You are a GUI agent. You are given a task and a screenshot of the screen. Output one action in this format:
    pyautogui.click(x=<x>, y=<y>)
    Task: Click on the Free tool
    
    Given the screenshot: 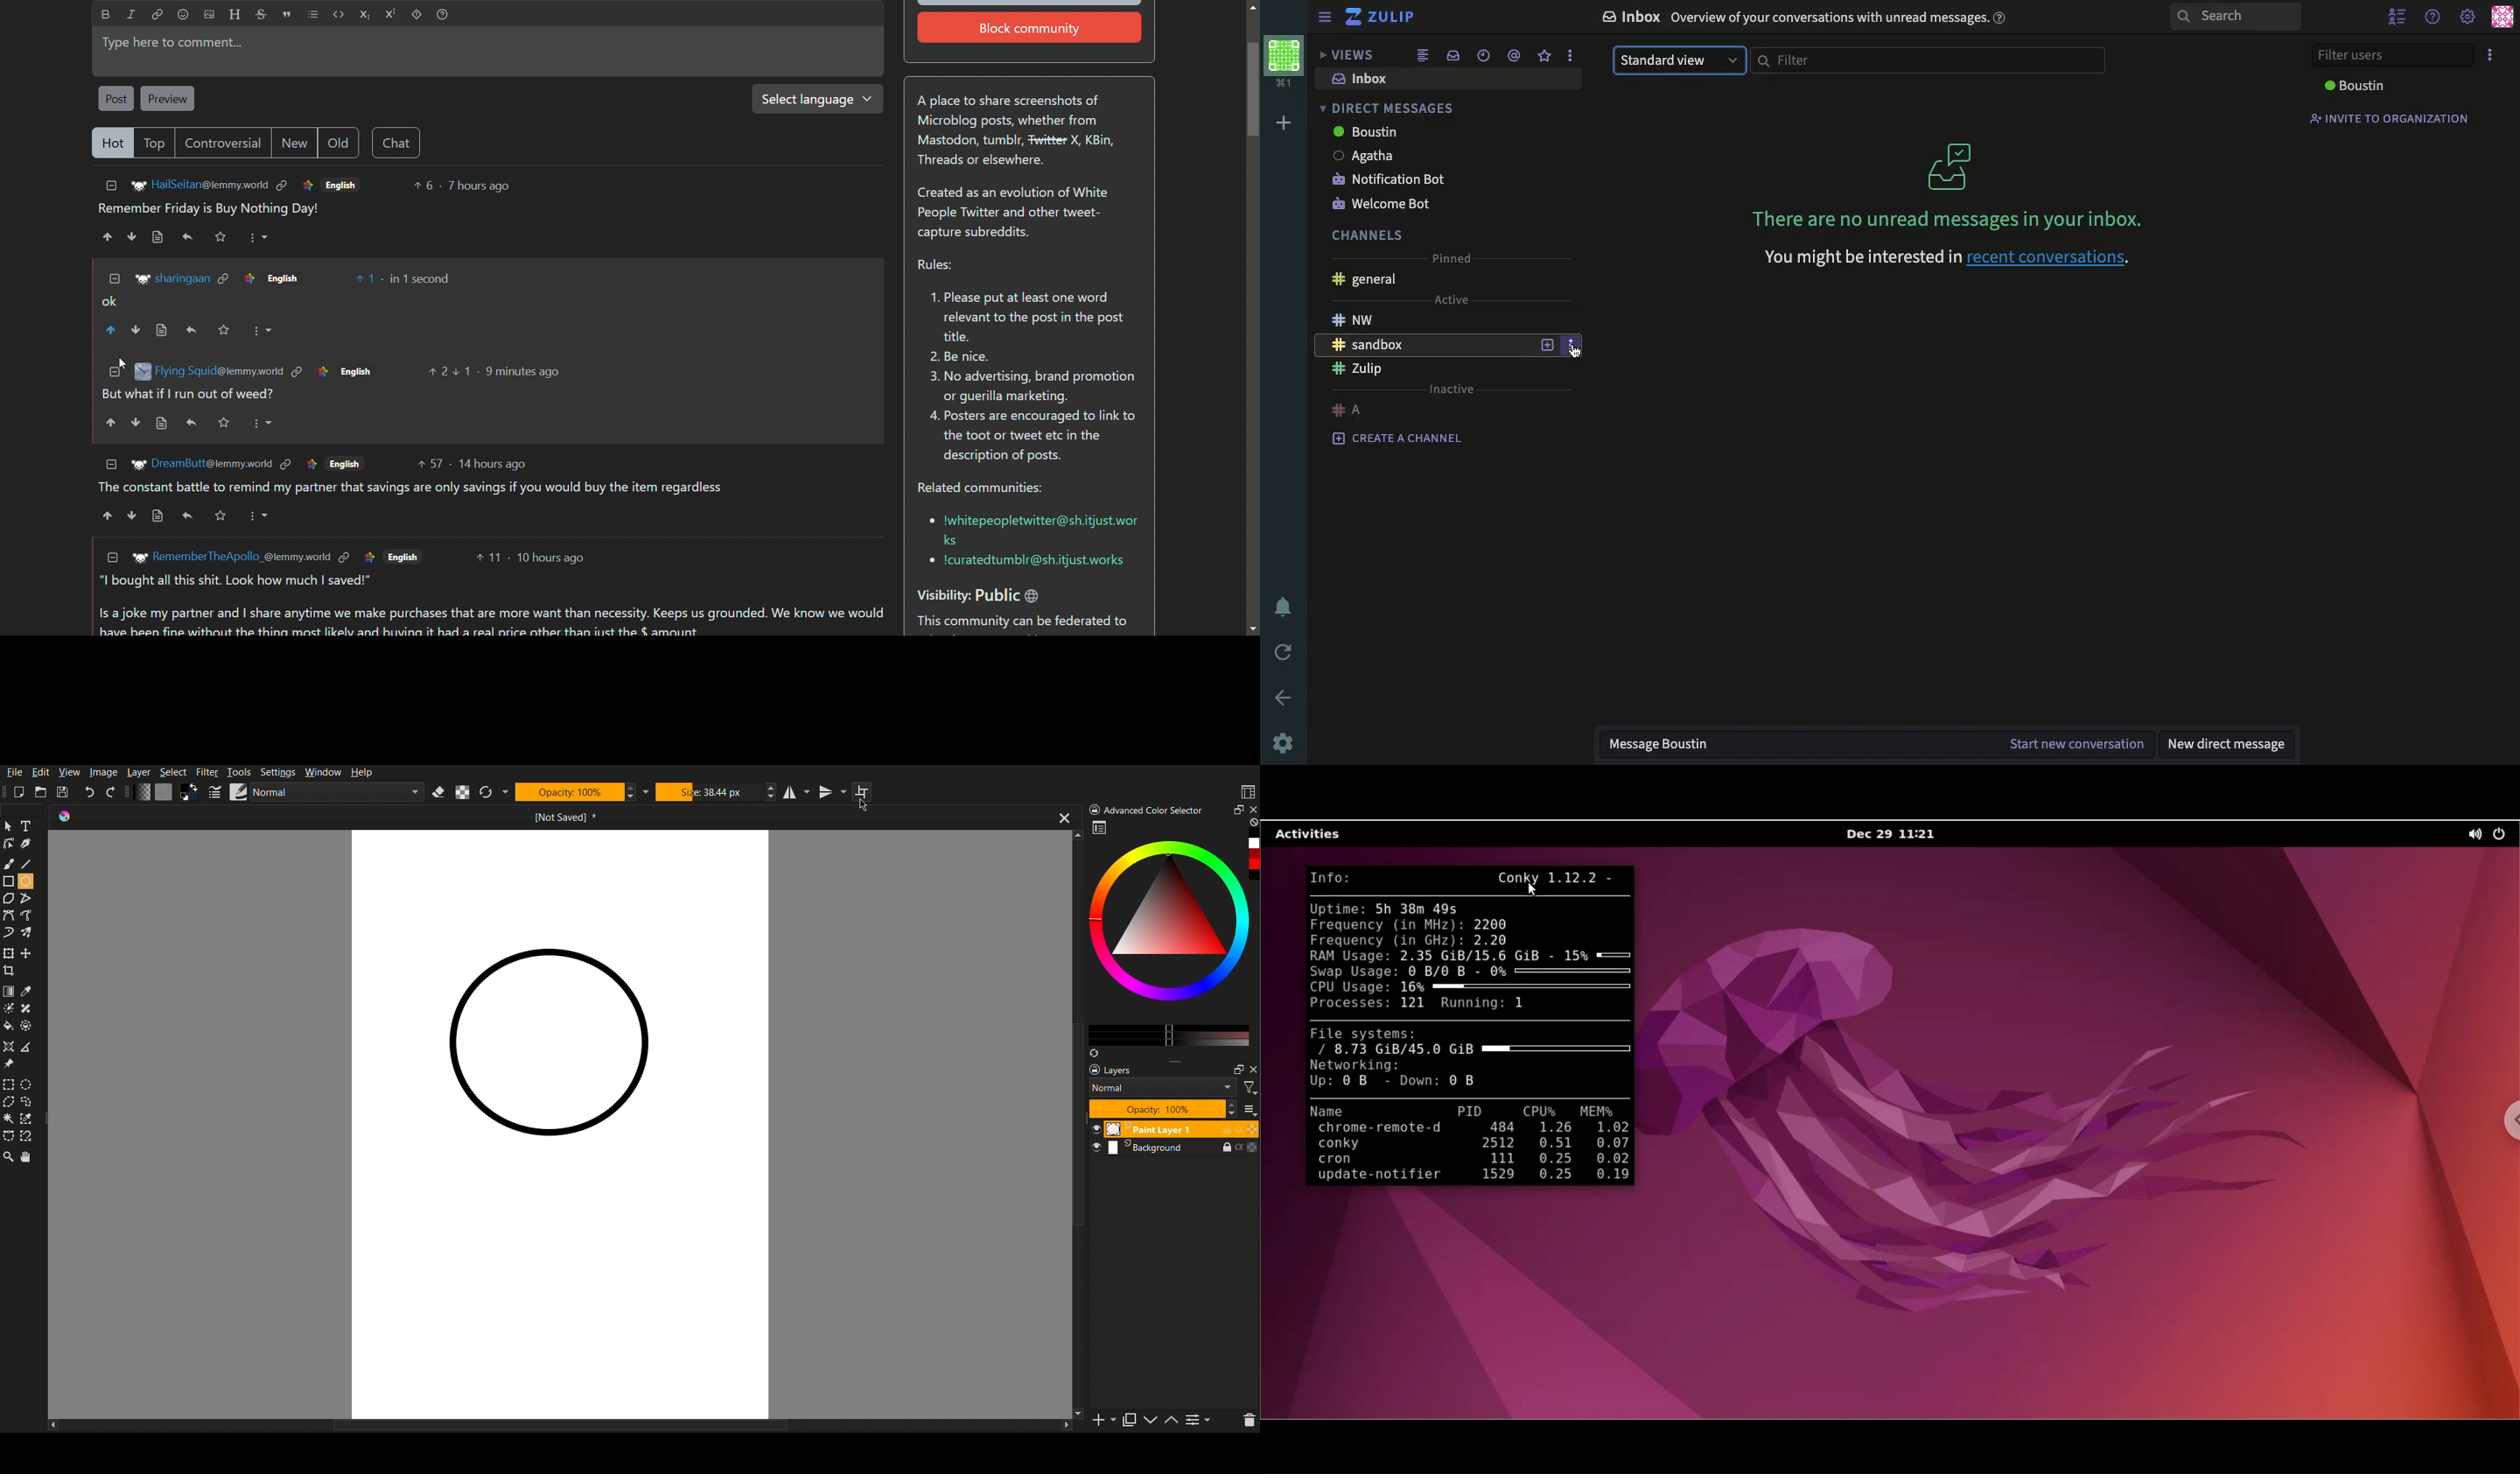 What is the action you would take?
    pyautogui.click(x=29, y=1137)
    